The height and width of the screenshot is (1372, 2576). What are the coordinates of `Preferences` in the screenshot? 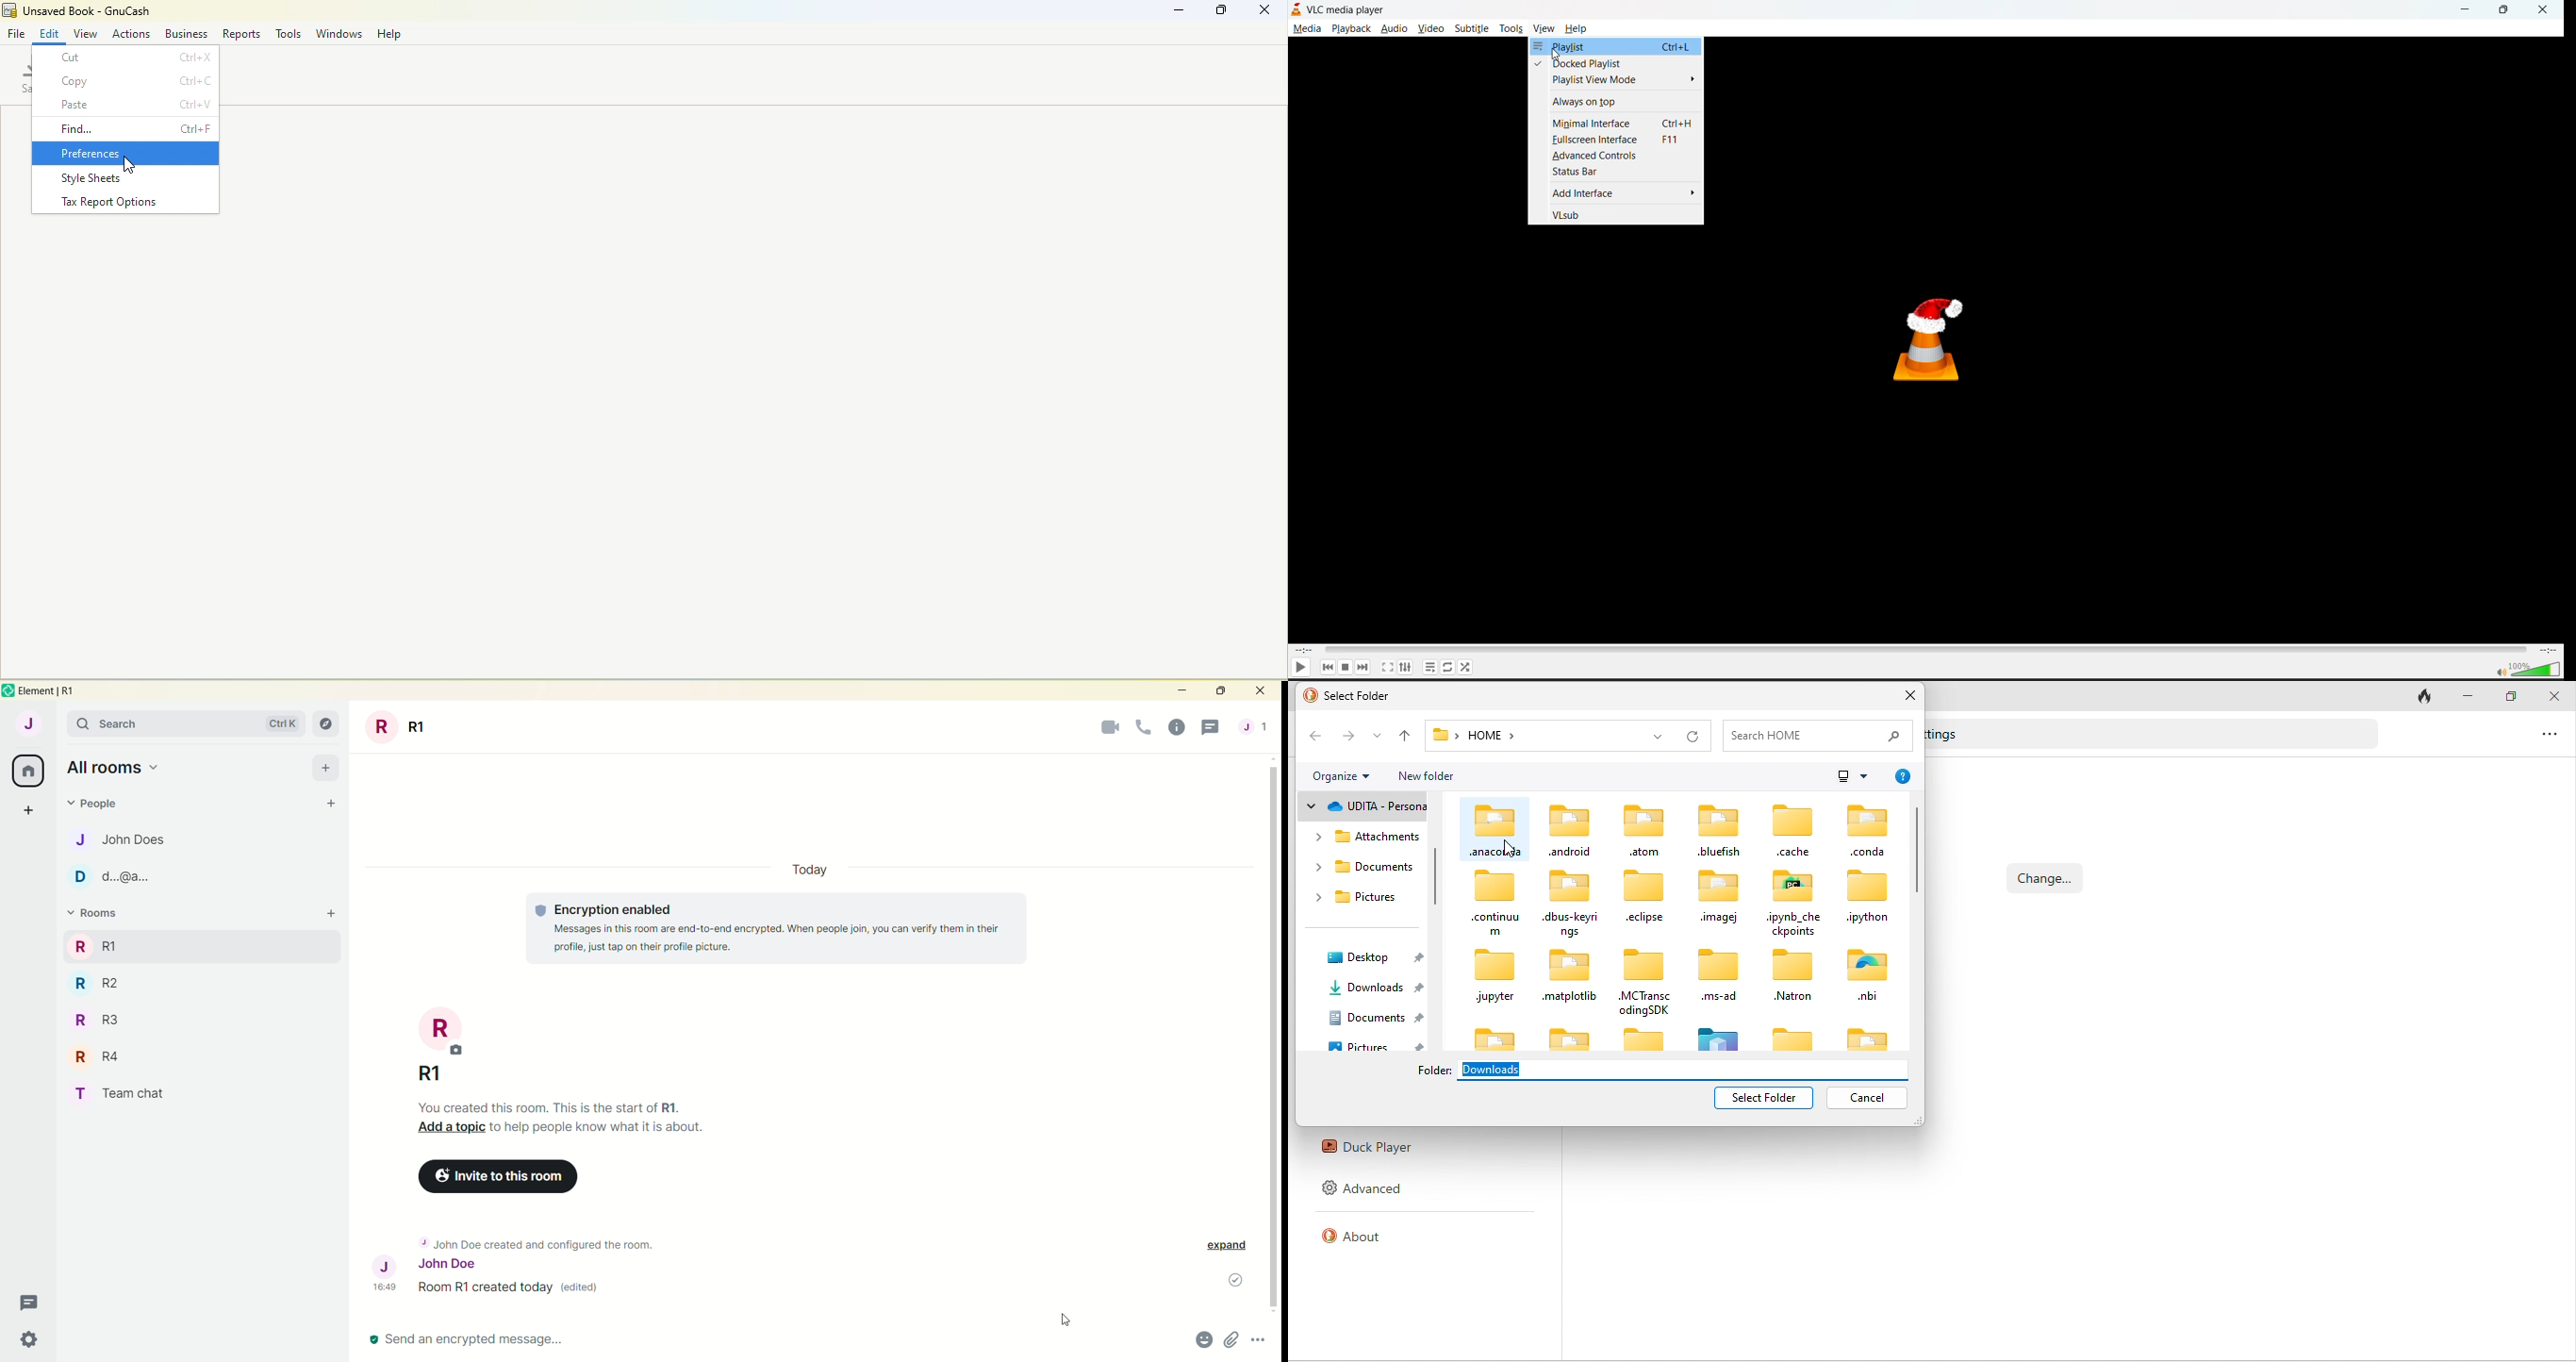 It's located at (124, 152).